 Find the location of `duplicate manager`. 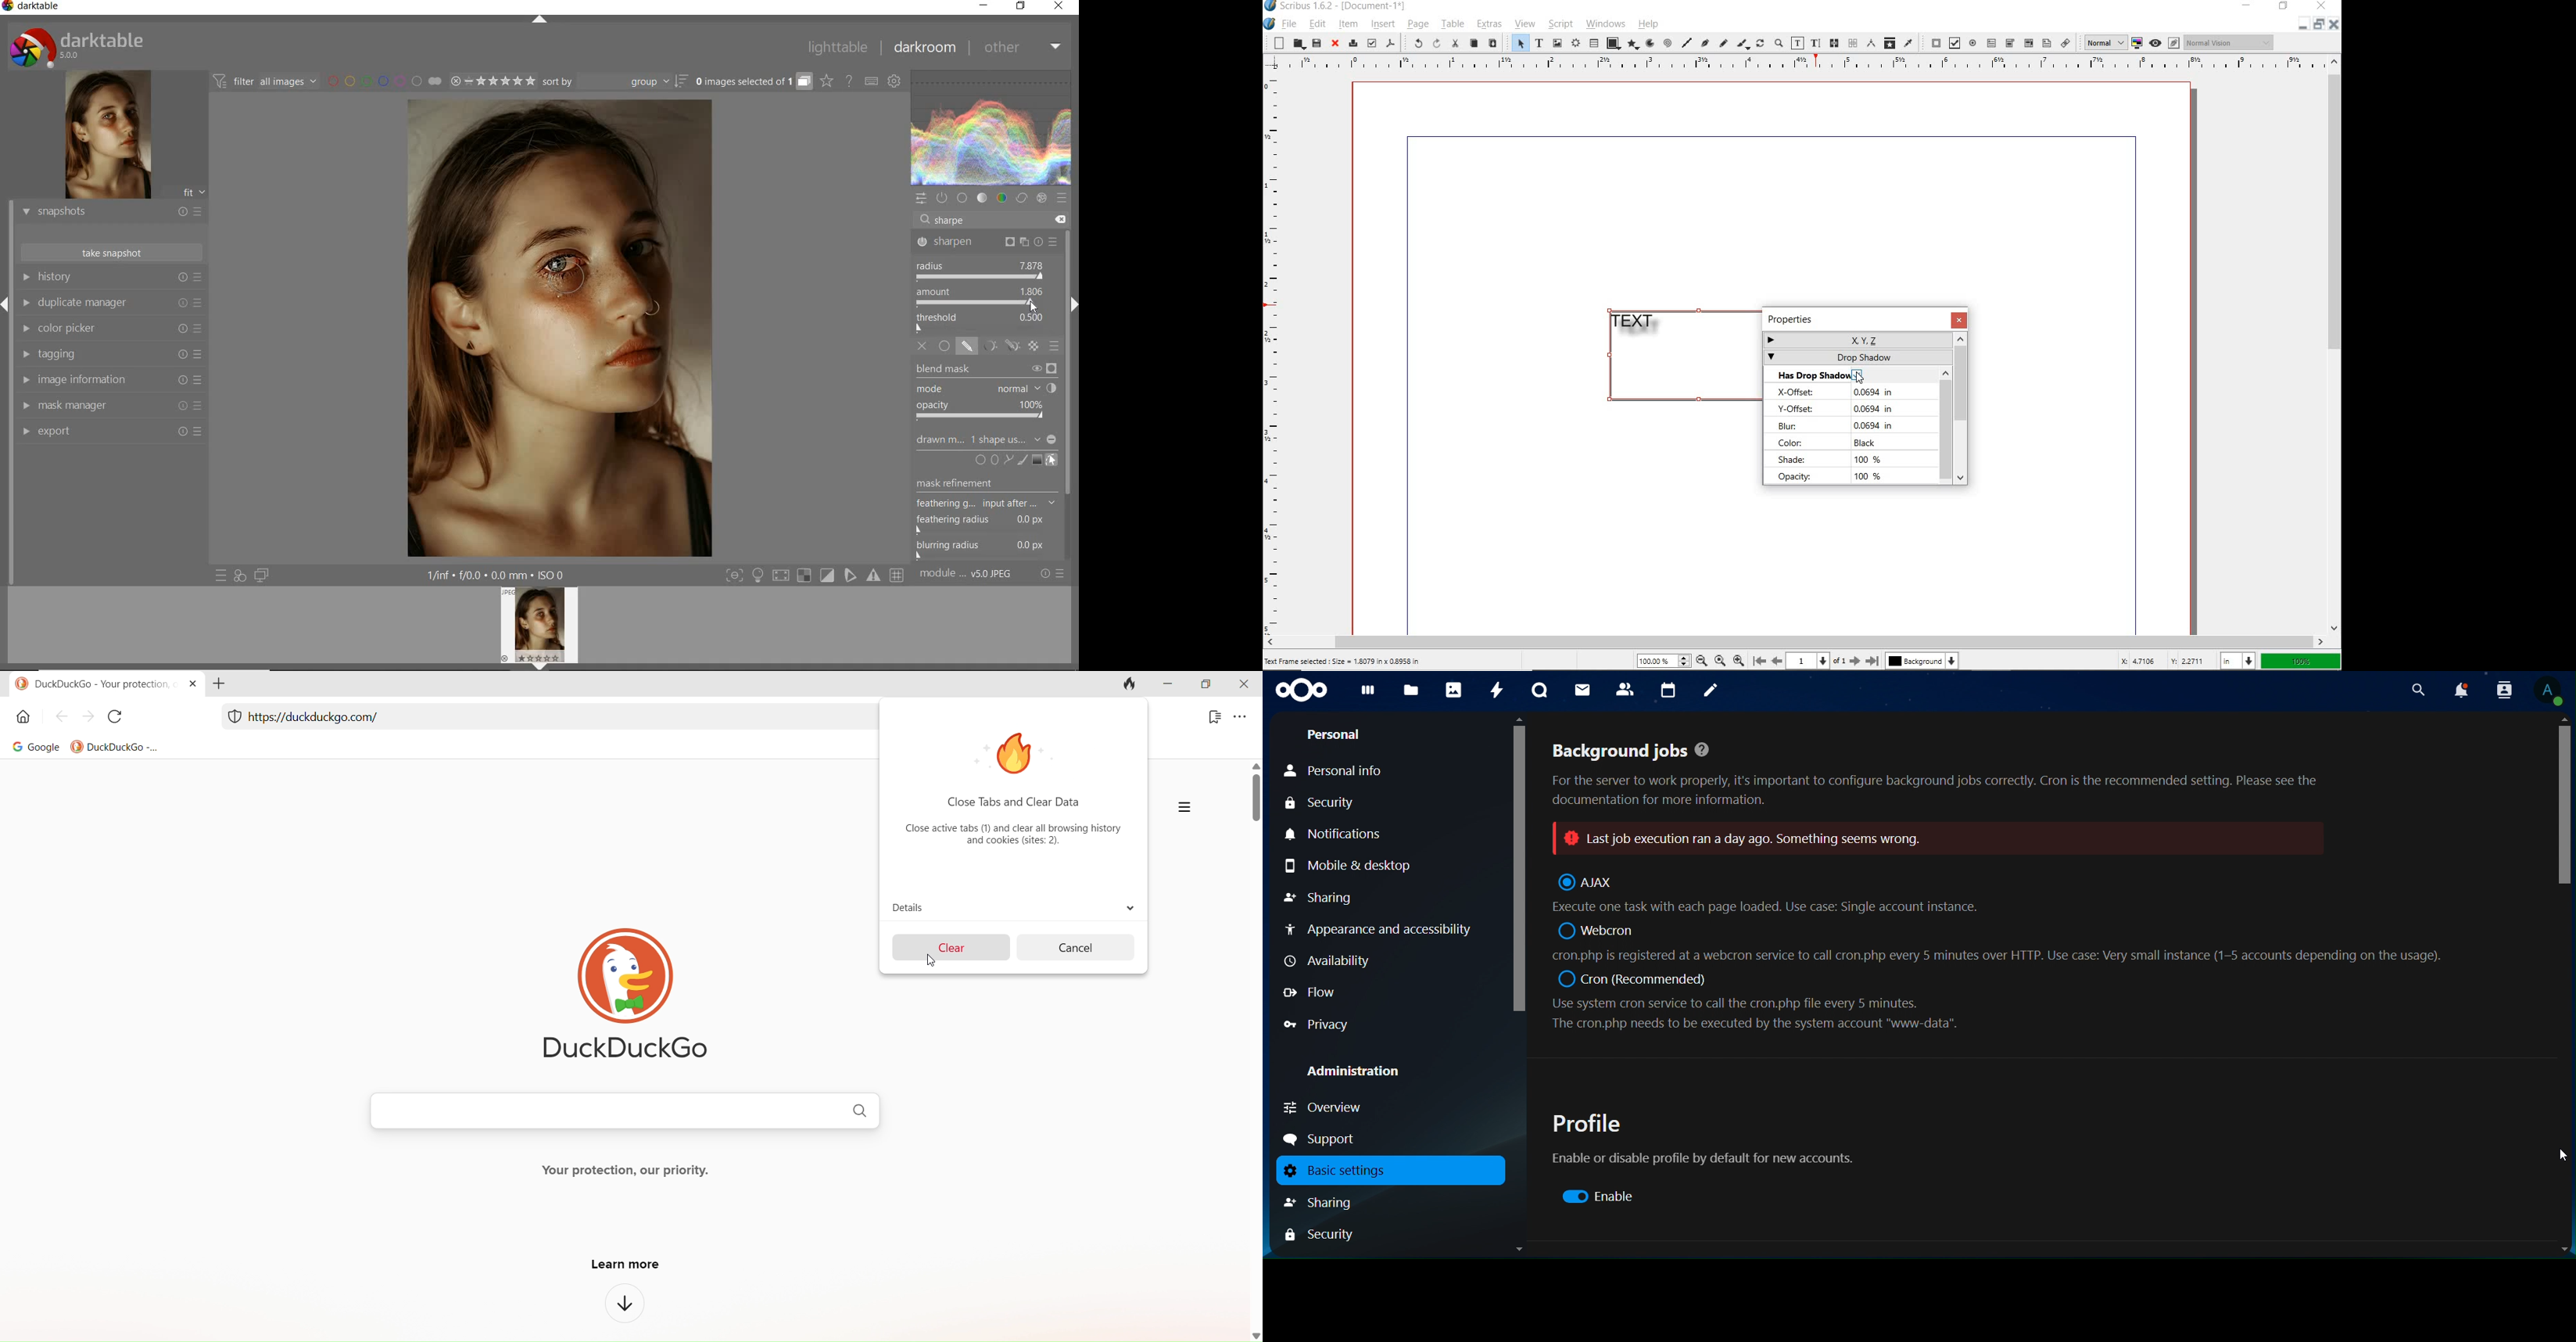

duplicate manager is located at coordinates (111, 305).